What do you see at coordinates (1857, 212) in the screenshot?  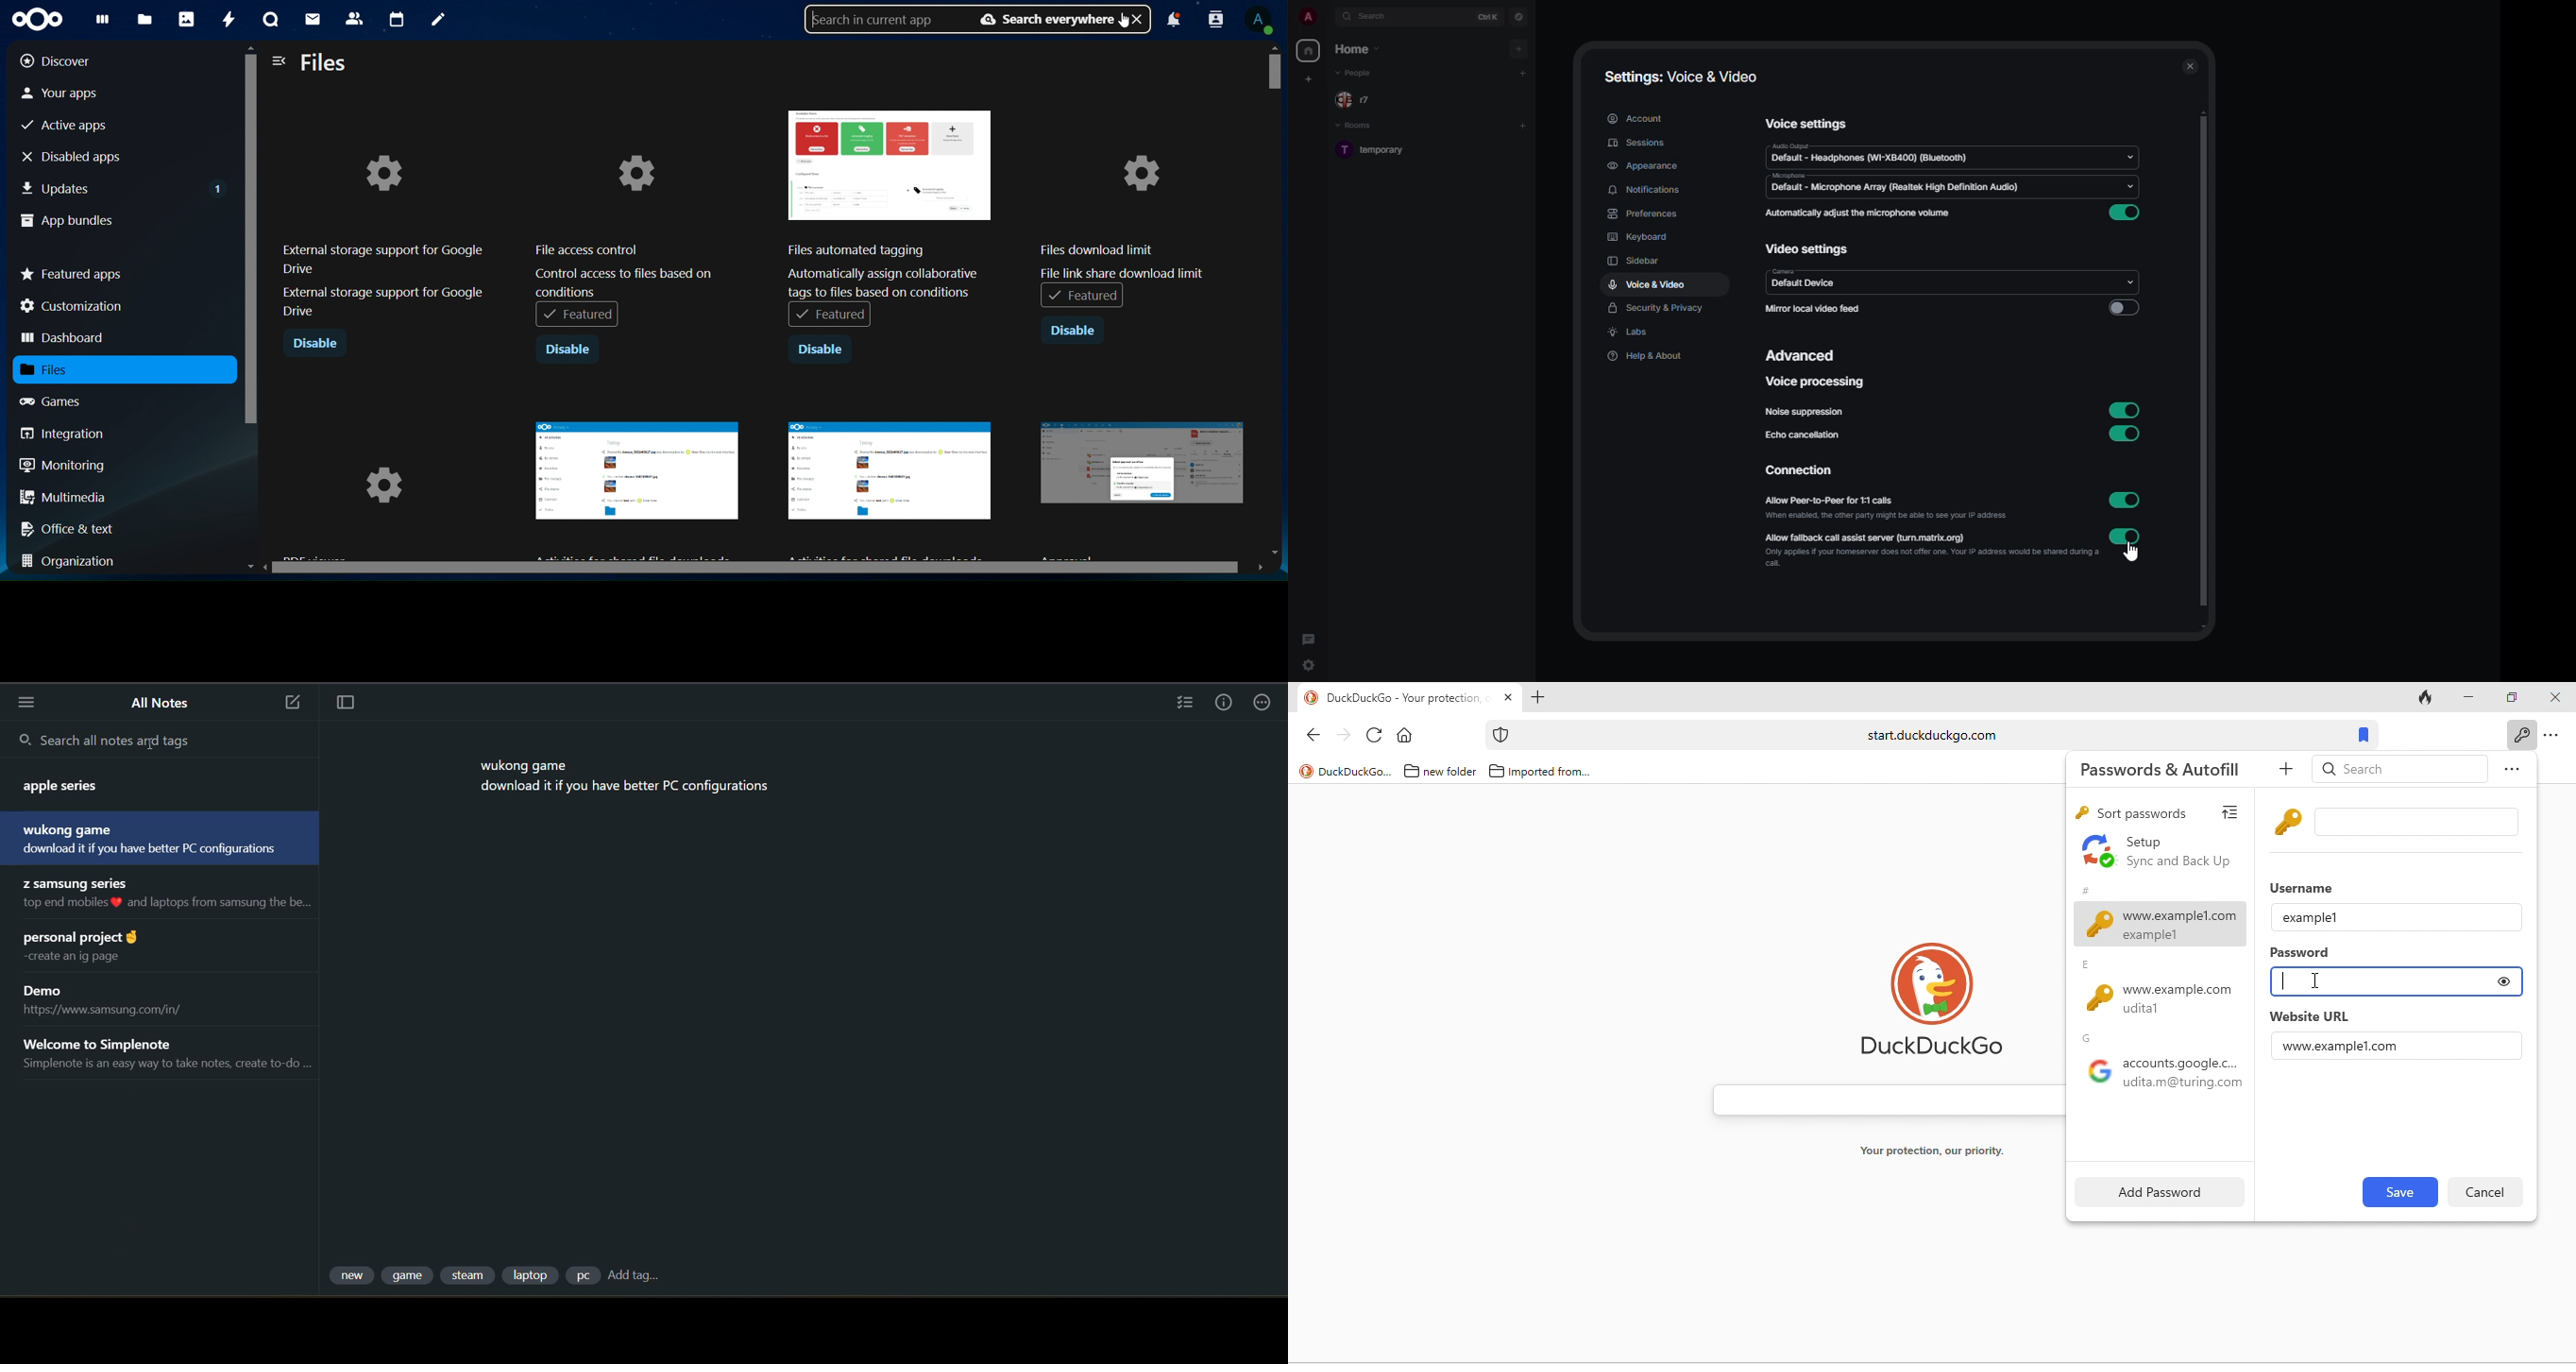 I see `automatically adjust the microphone volume` at bounding box center [1857, 212].